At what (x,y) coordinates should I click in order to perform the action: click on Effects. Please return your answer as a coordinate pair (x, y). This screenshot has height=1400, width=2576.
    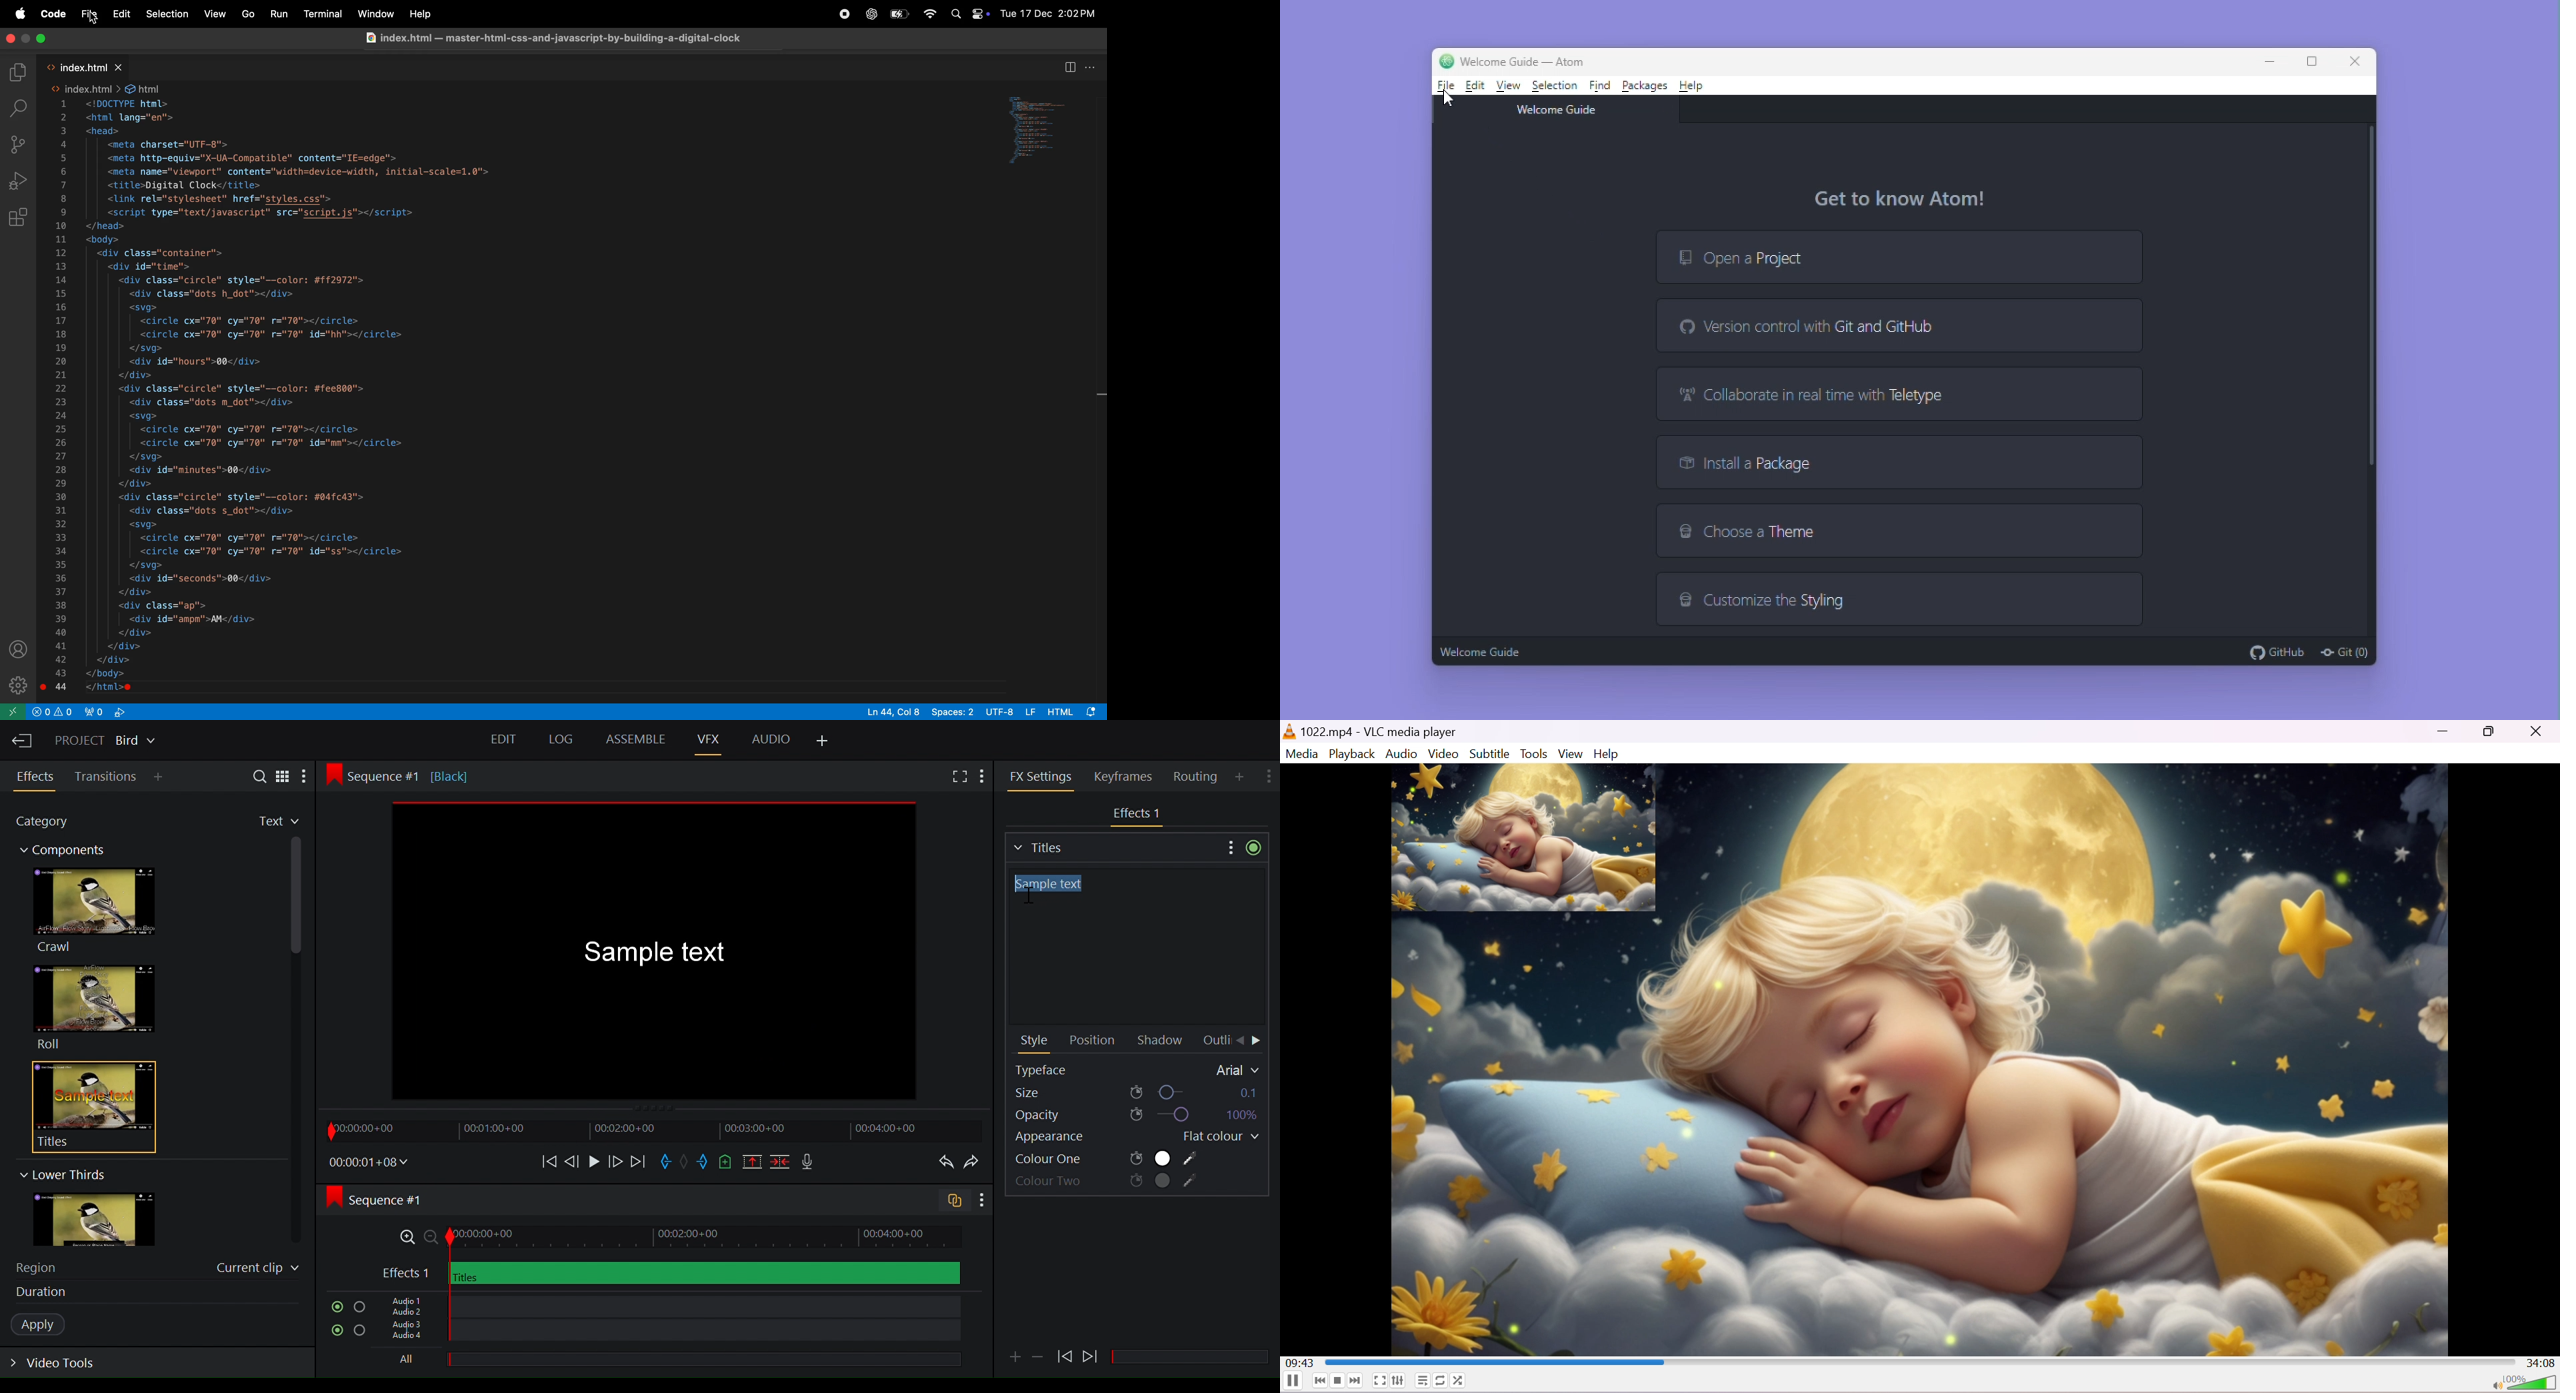
    Looking at the image, I should click on (37, 777).